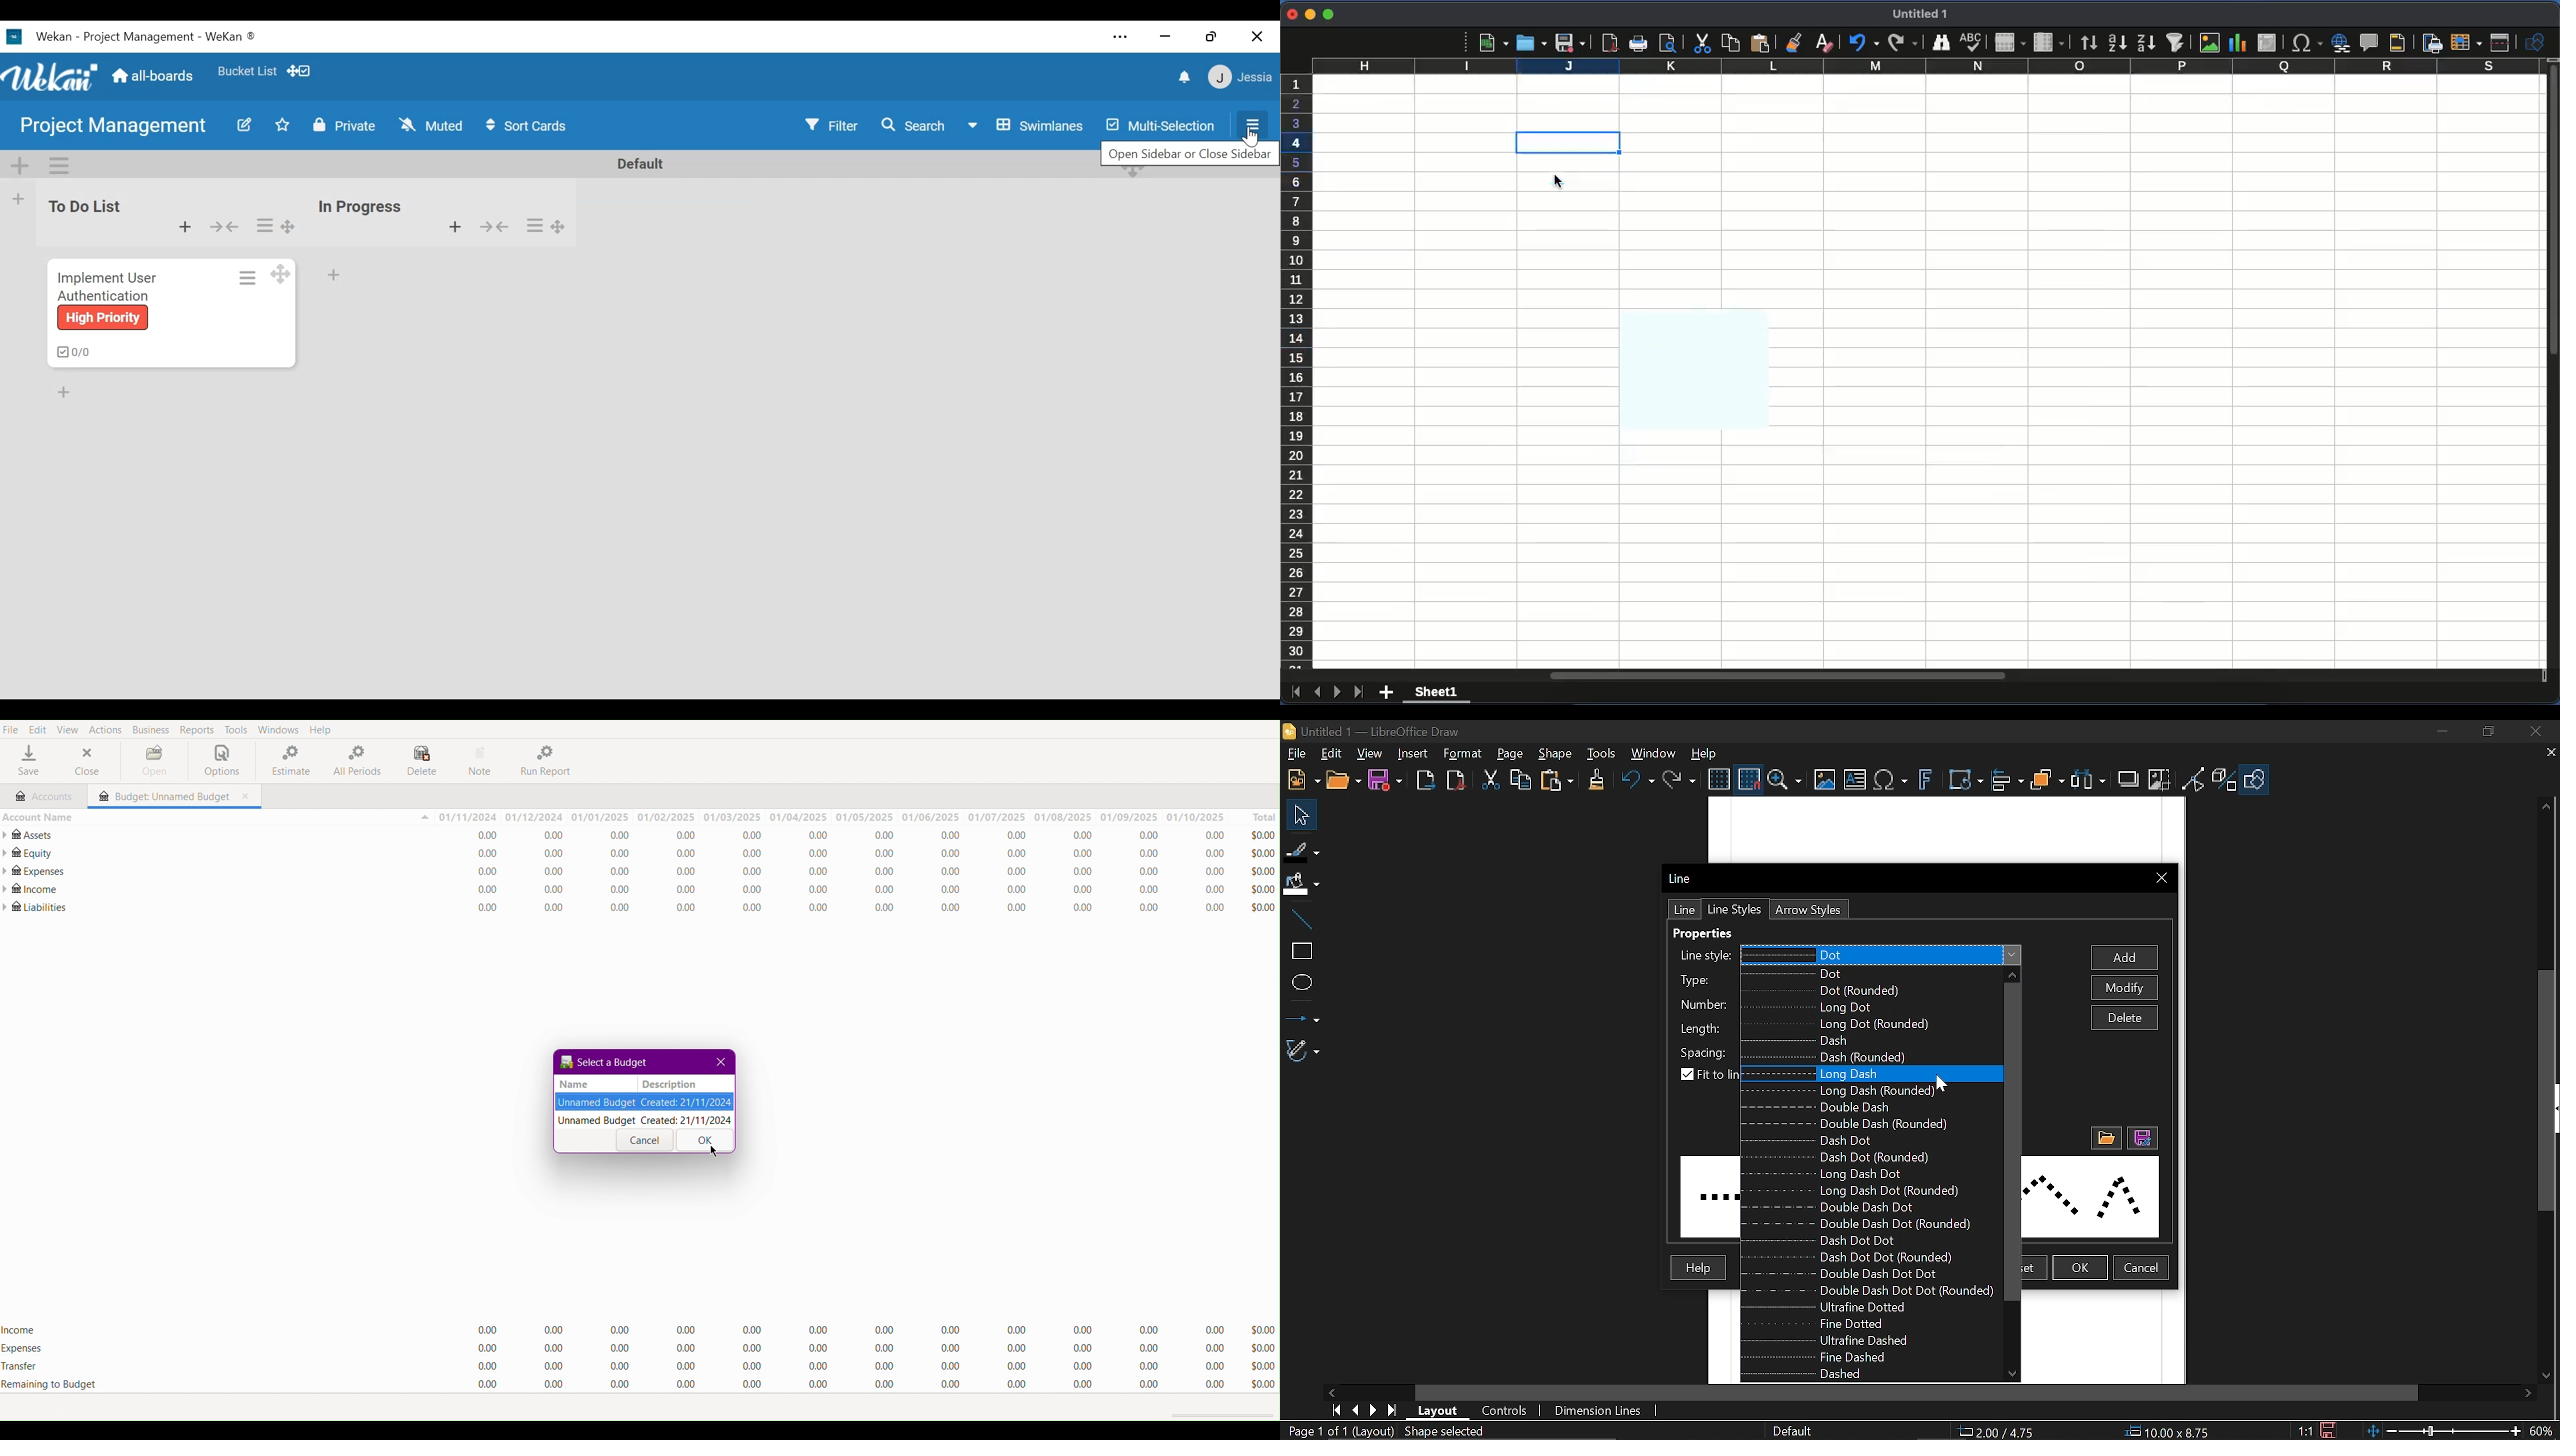 Image resolution: width=2576 pixels, height=1456 pixels. I want to click on split window, so click(2500, 44).